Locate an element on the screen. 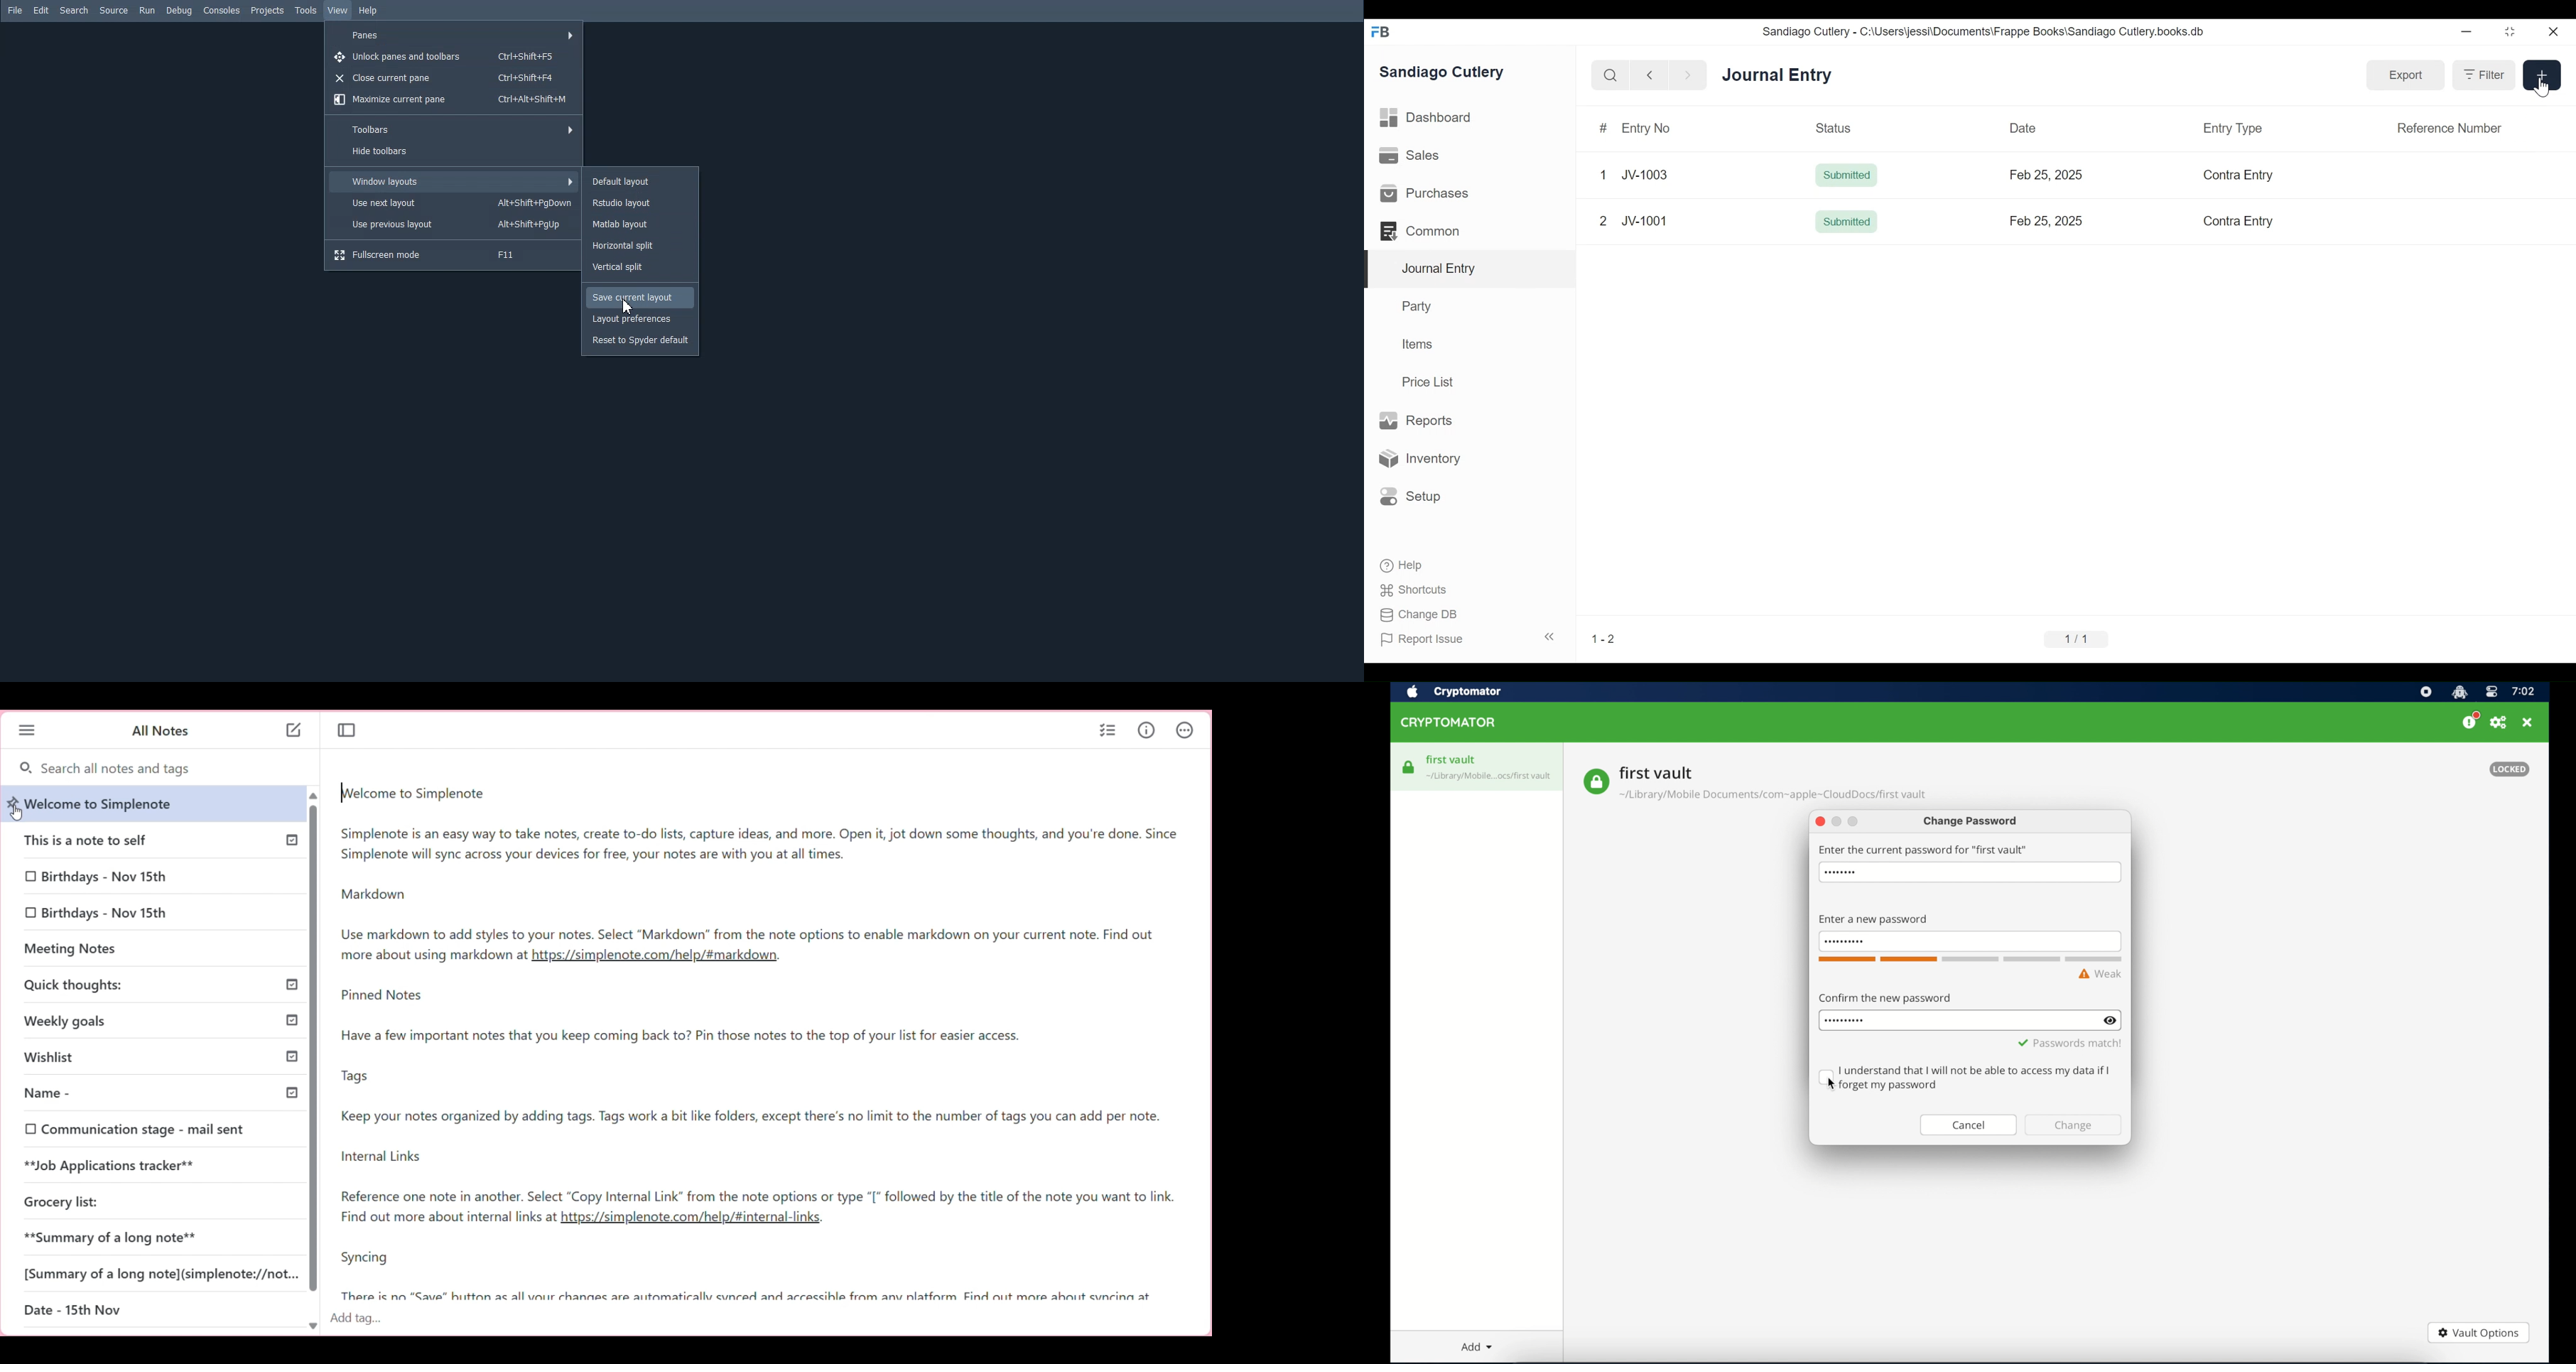 This screenshot has height=1372, width=2576. Journal Entry is located at coordinates (1468, 270).